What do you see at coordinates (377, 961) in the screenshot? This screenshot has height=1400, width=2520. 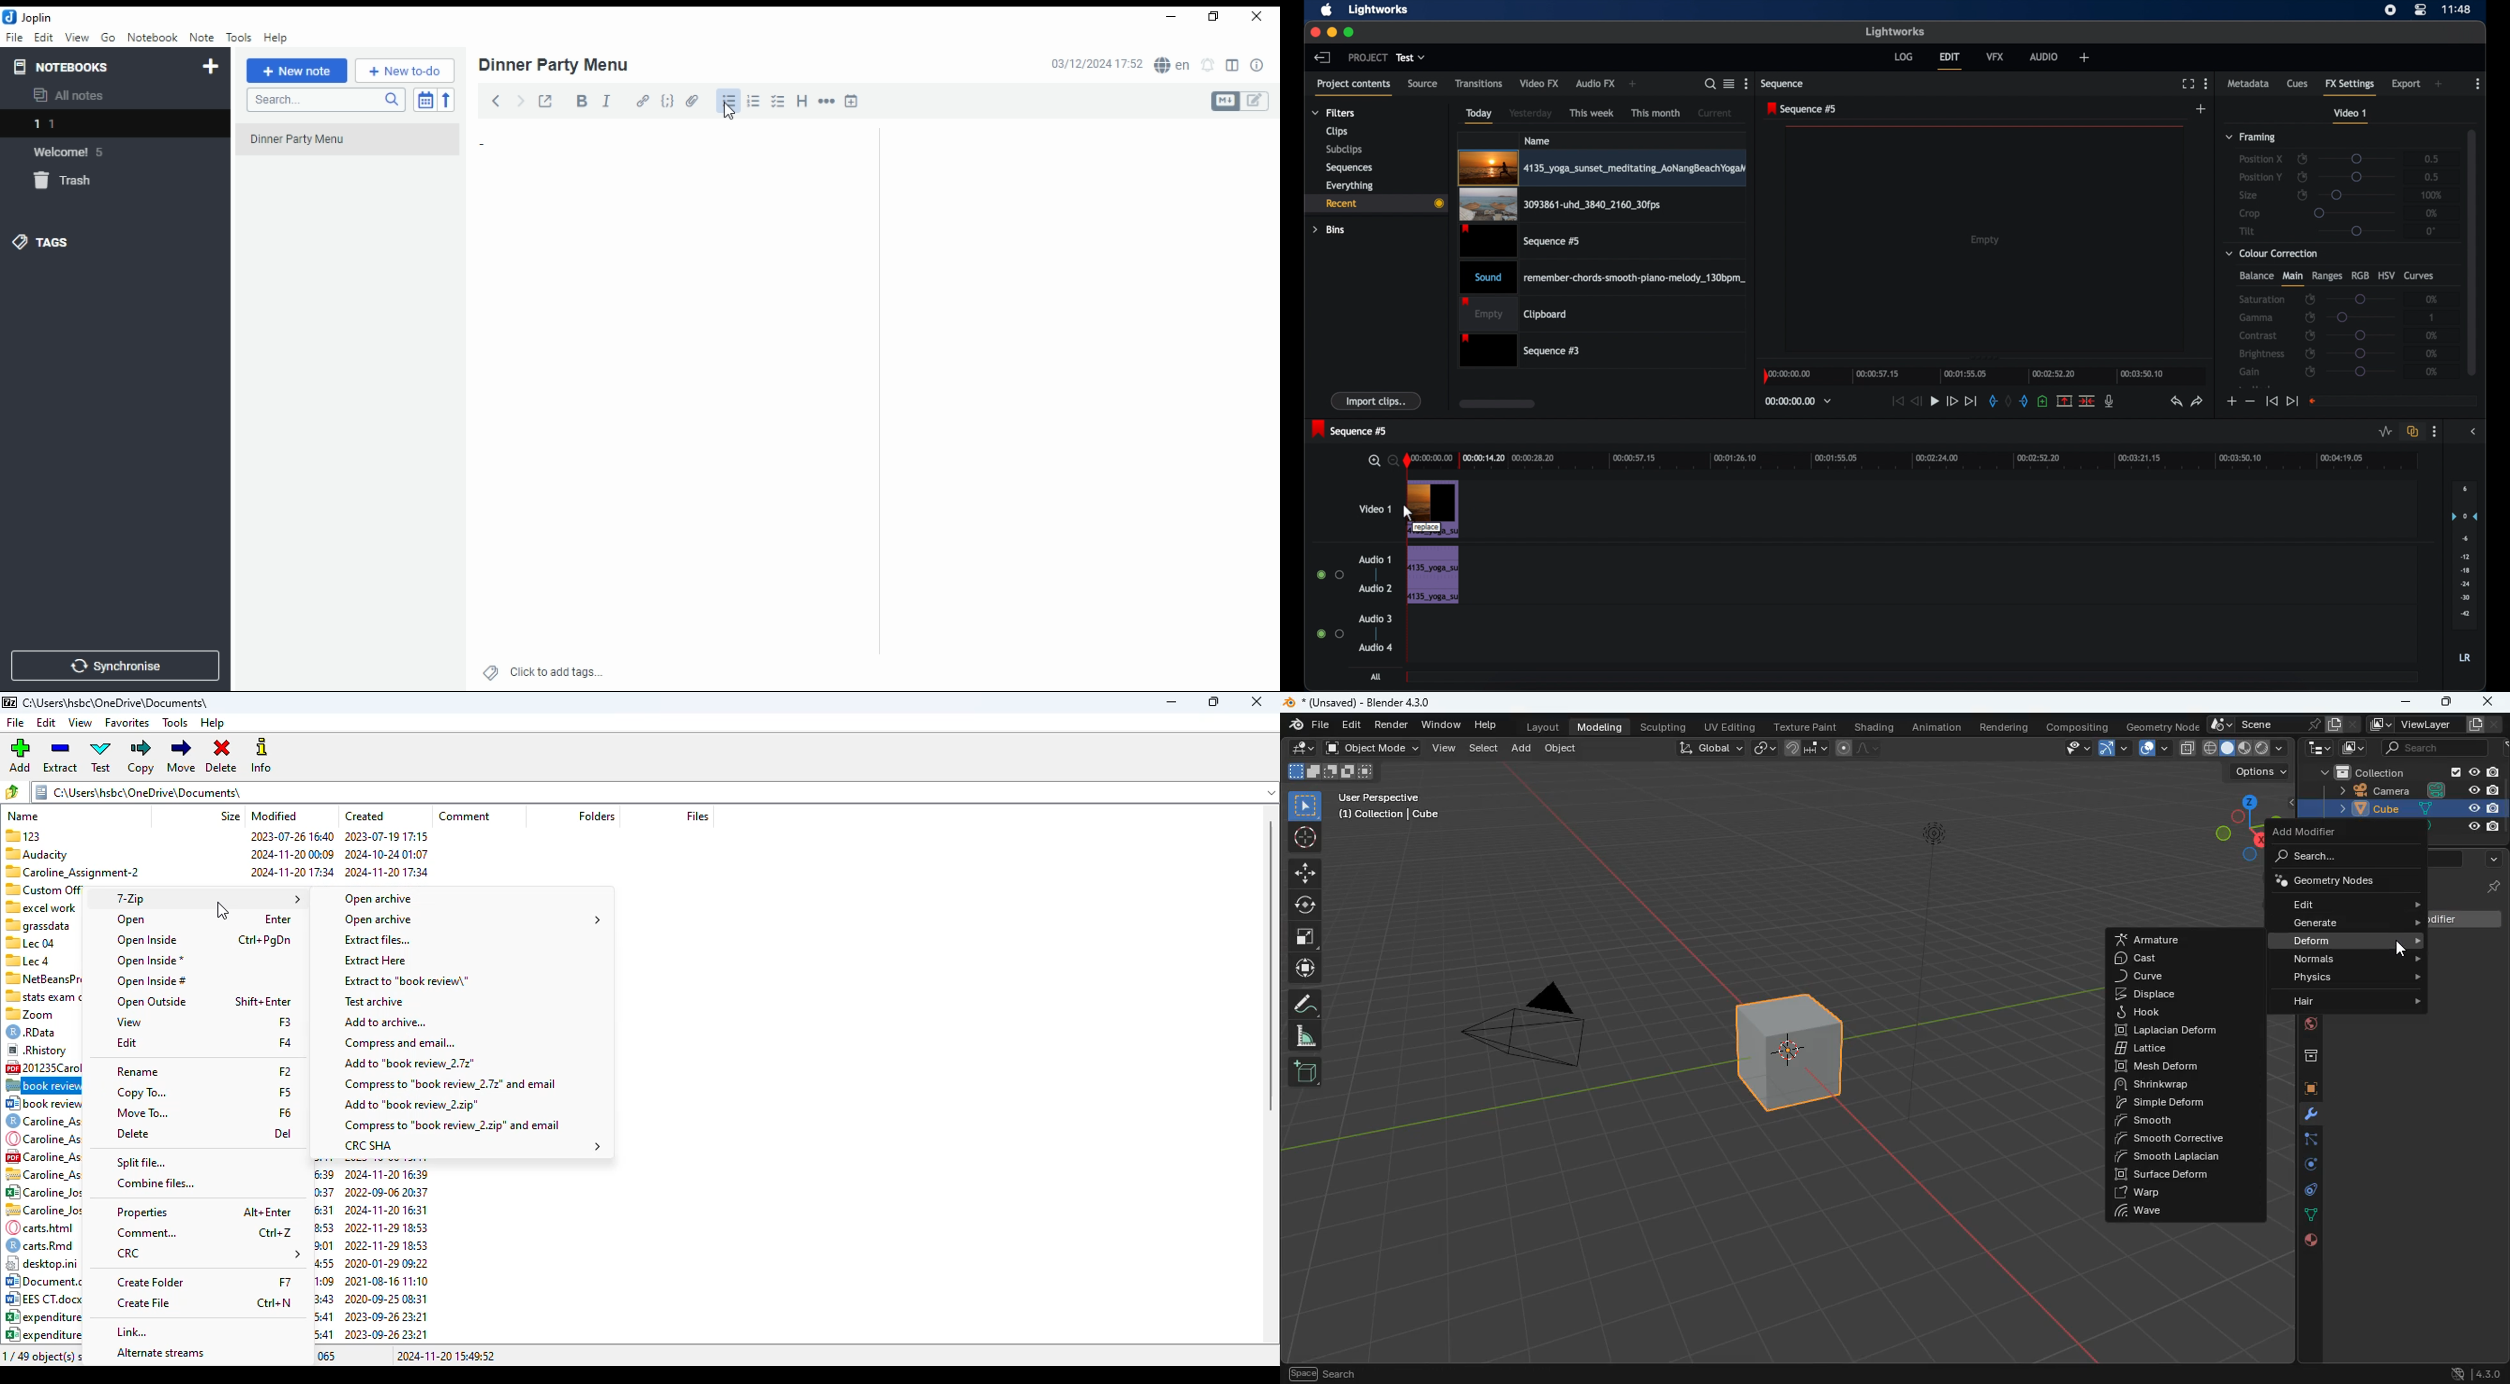 I see `extract here` at bounding box center [377, 961].